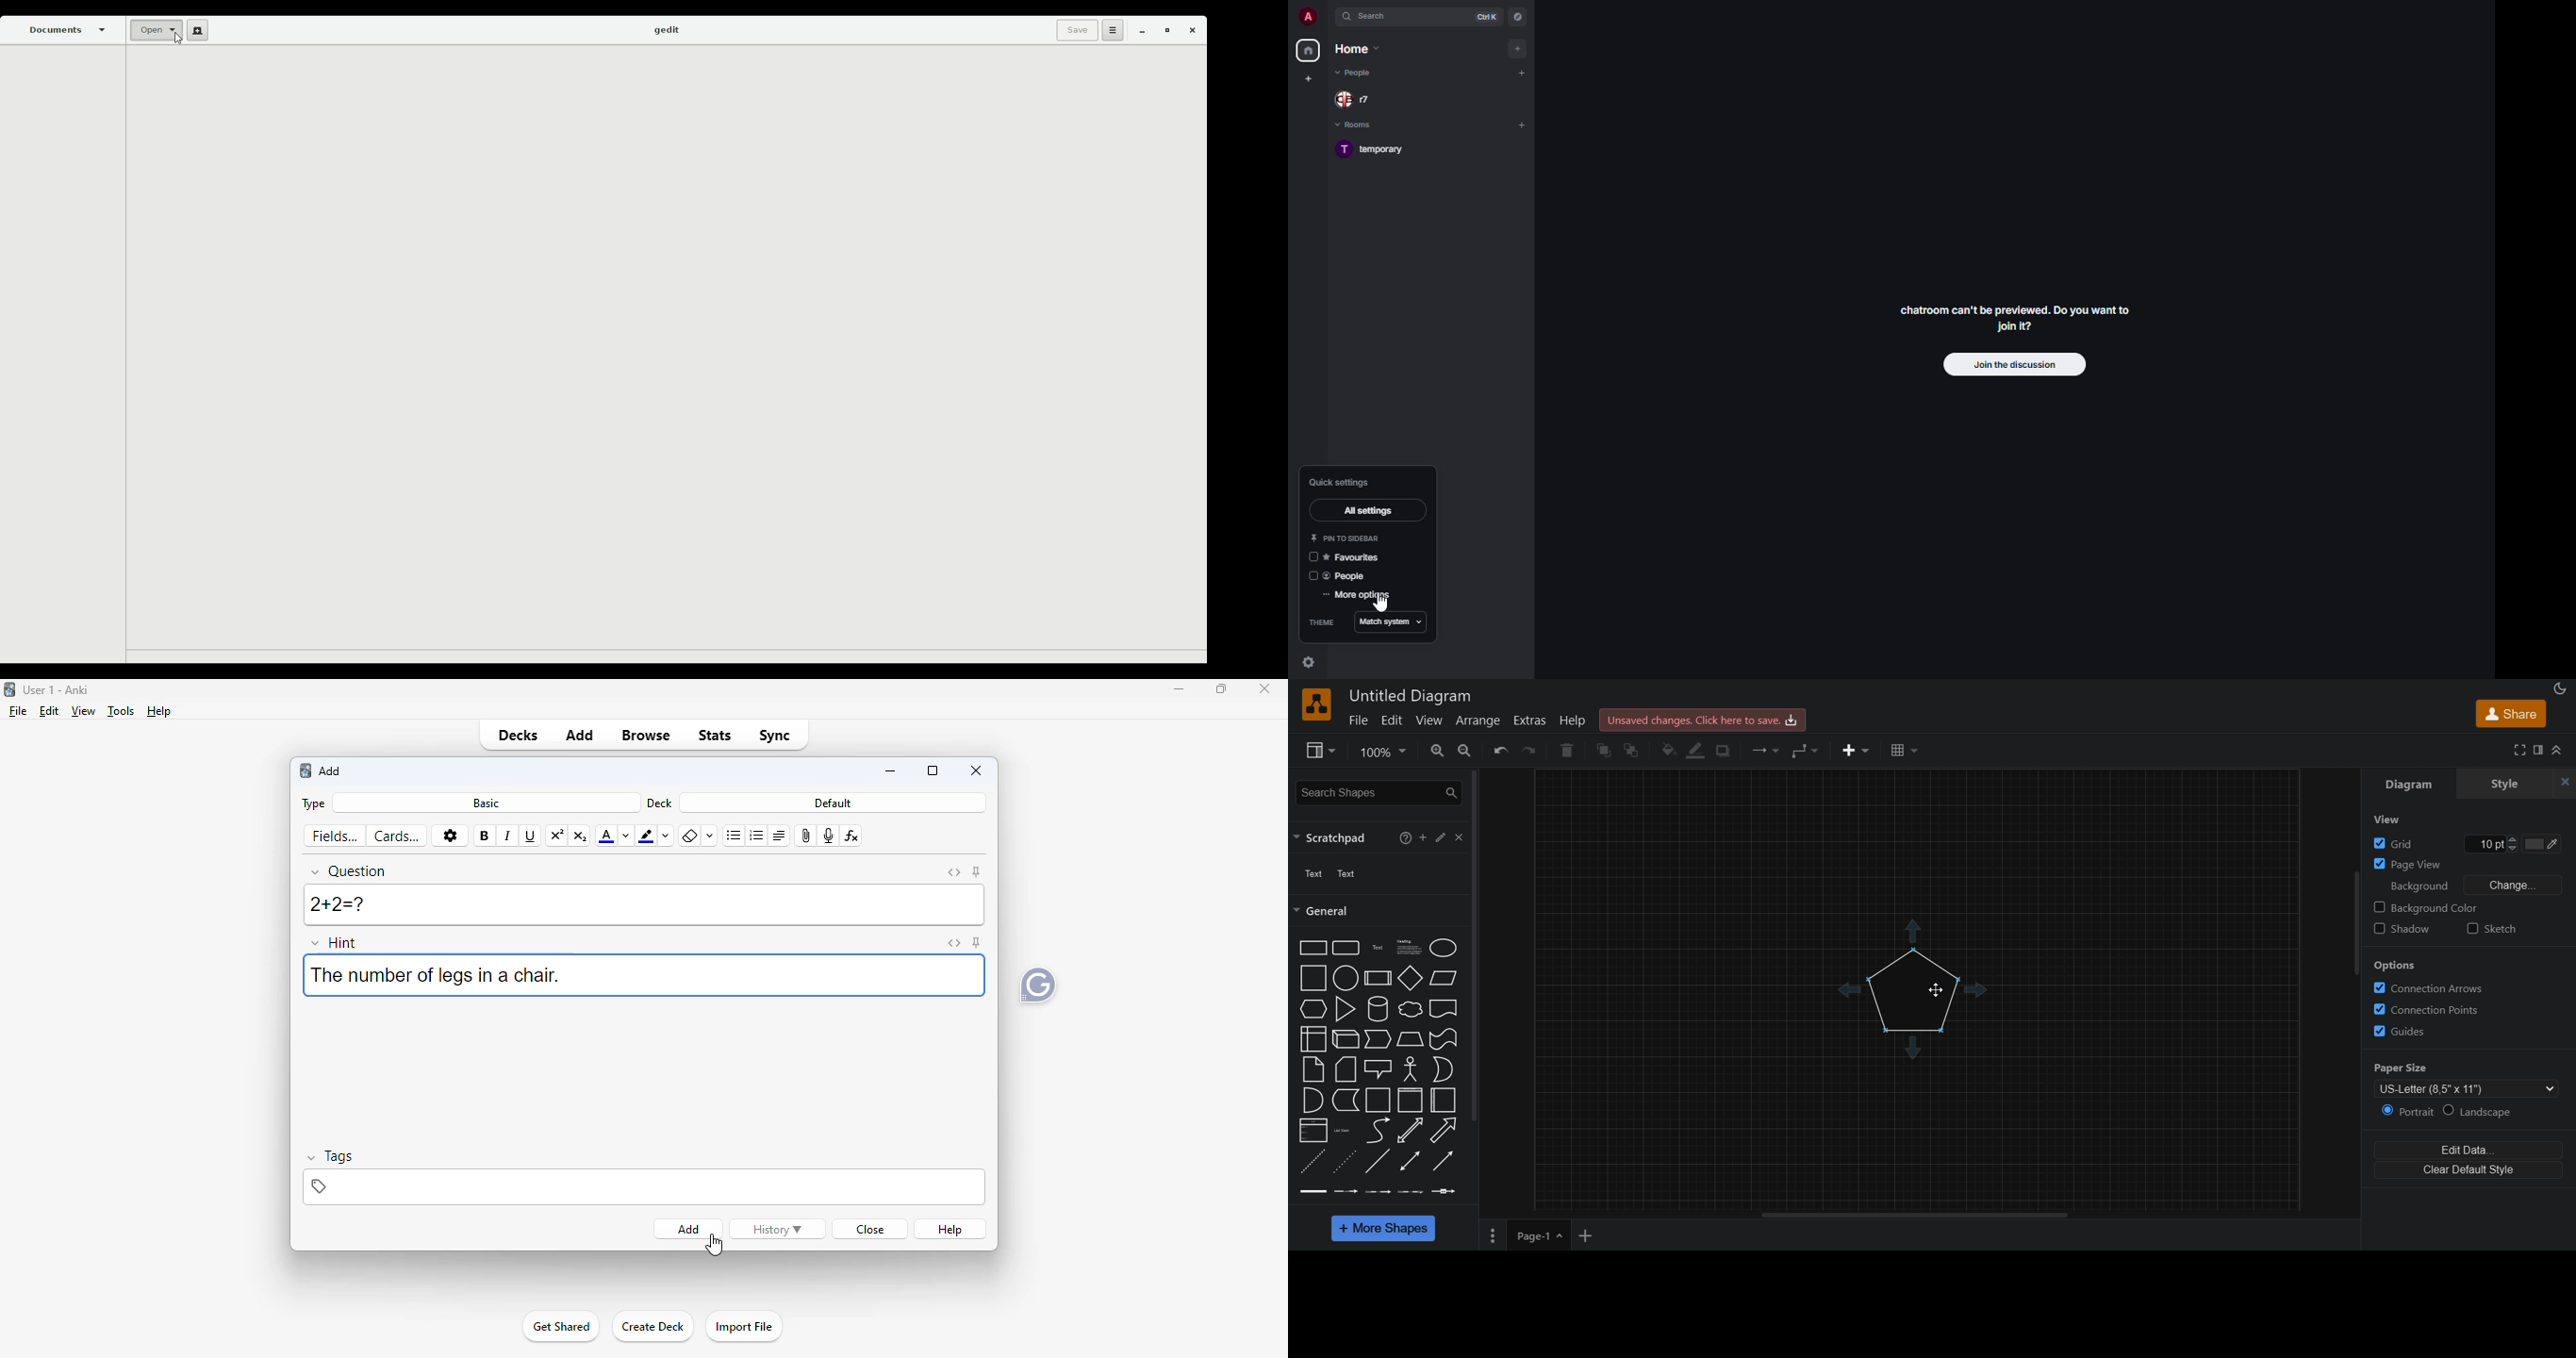 The image size is (2576, 1372). Describe the element at coordinates (1328, 18) in the screenshot. I see `expand` at that location.